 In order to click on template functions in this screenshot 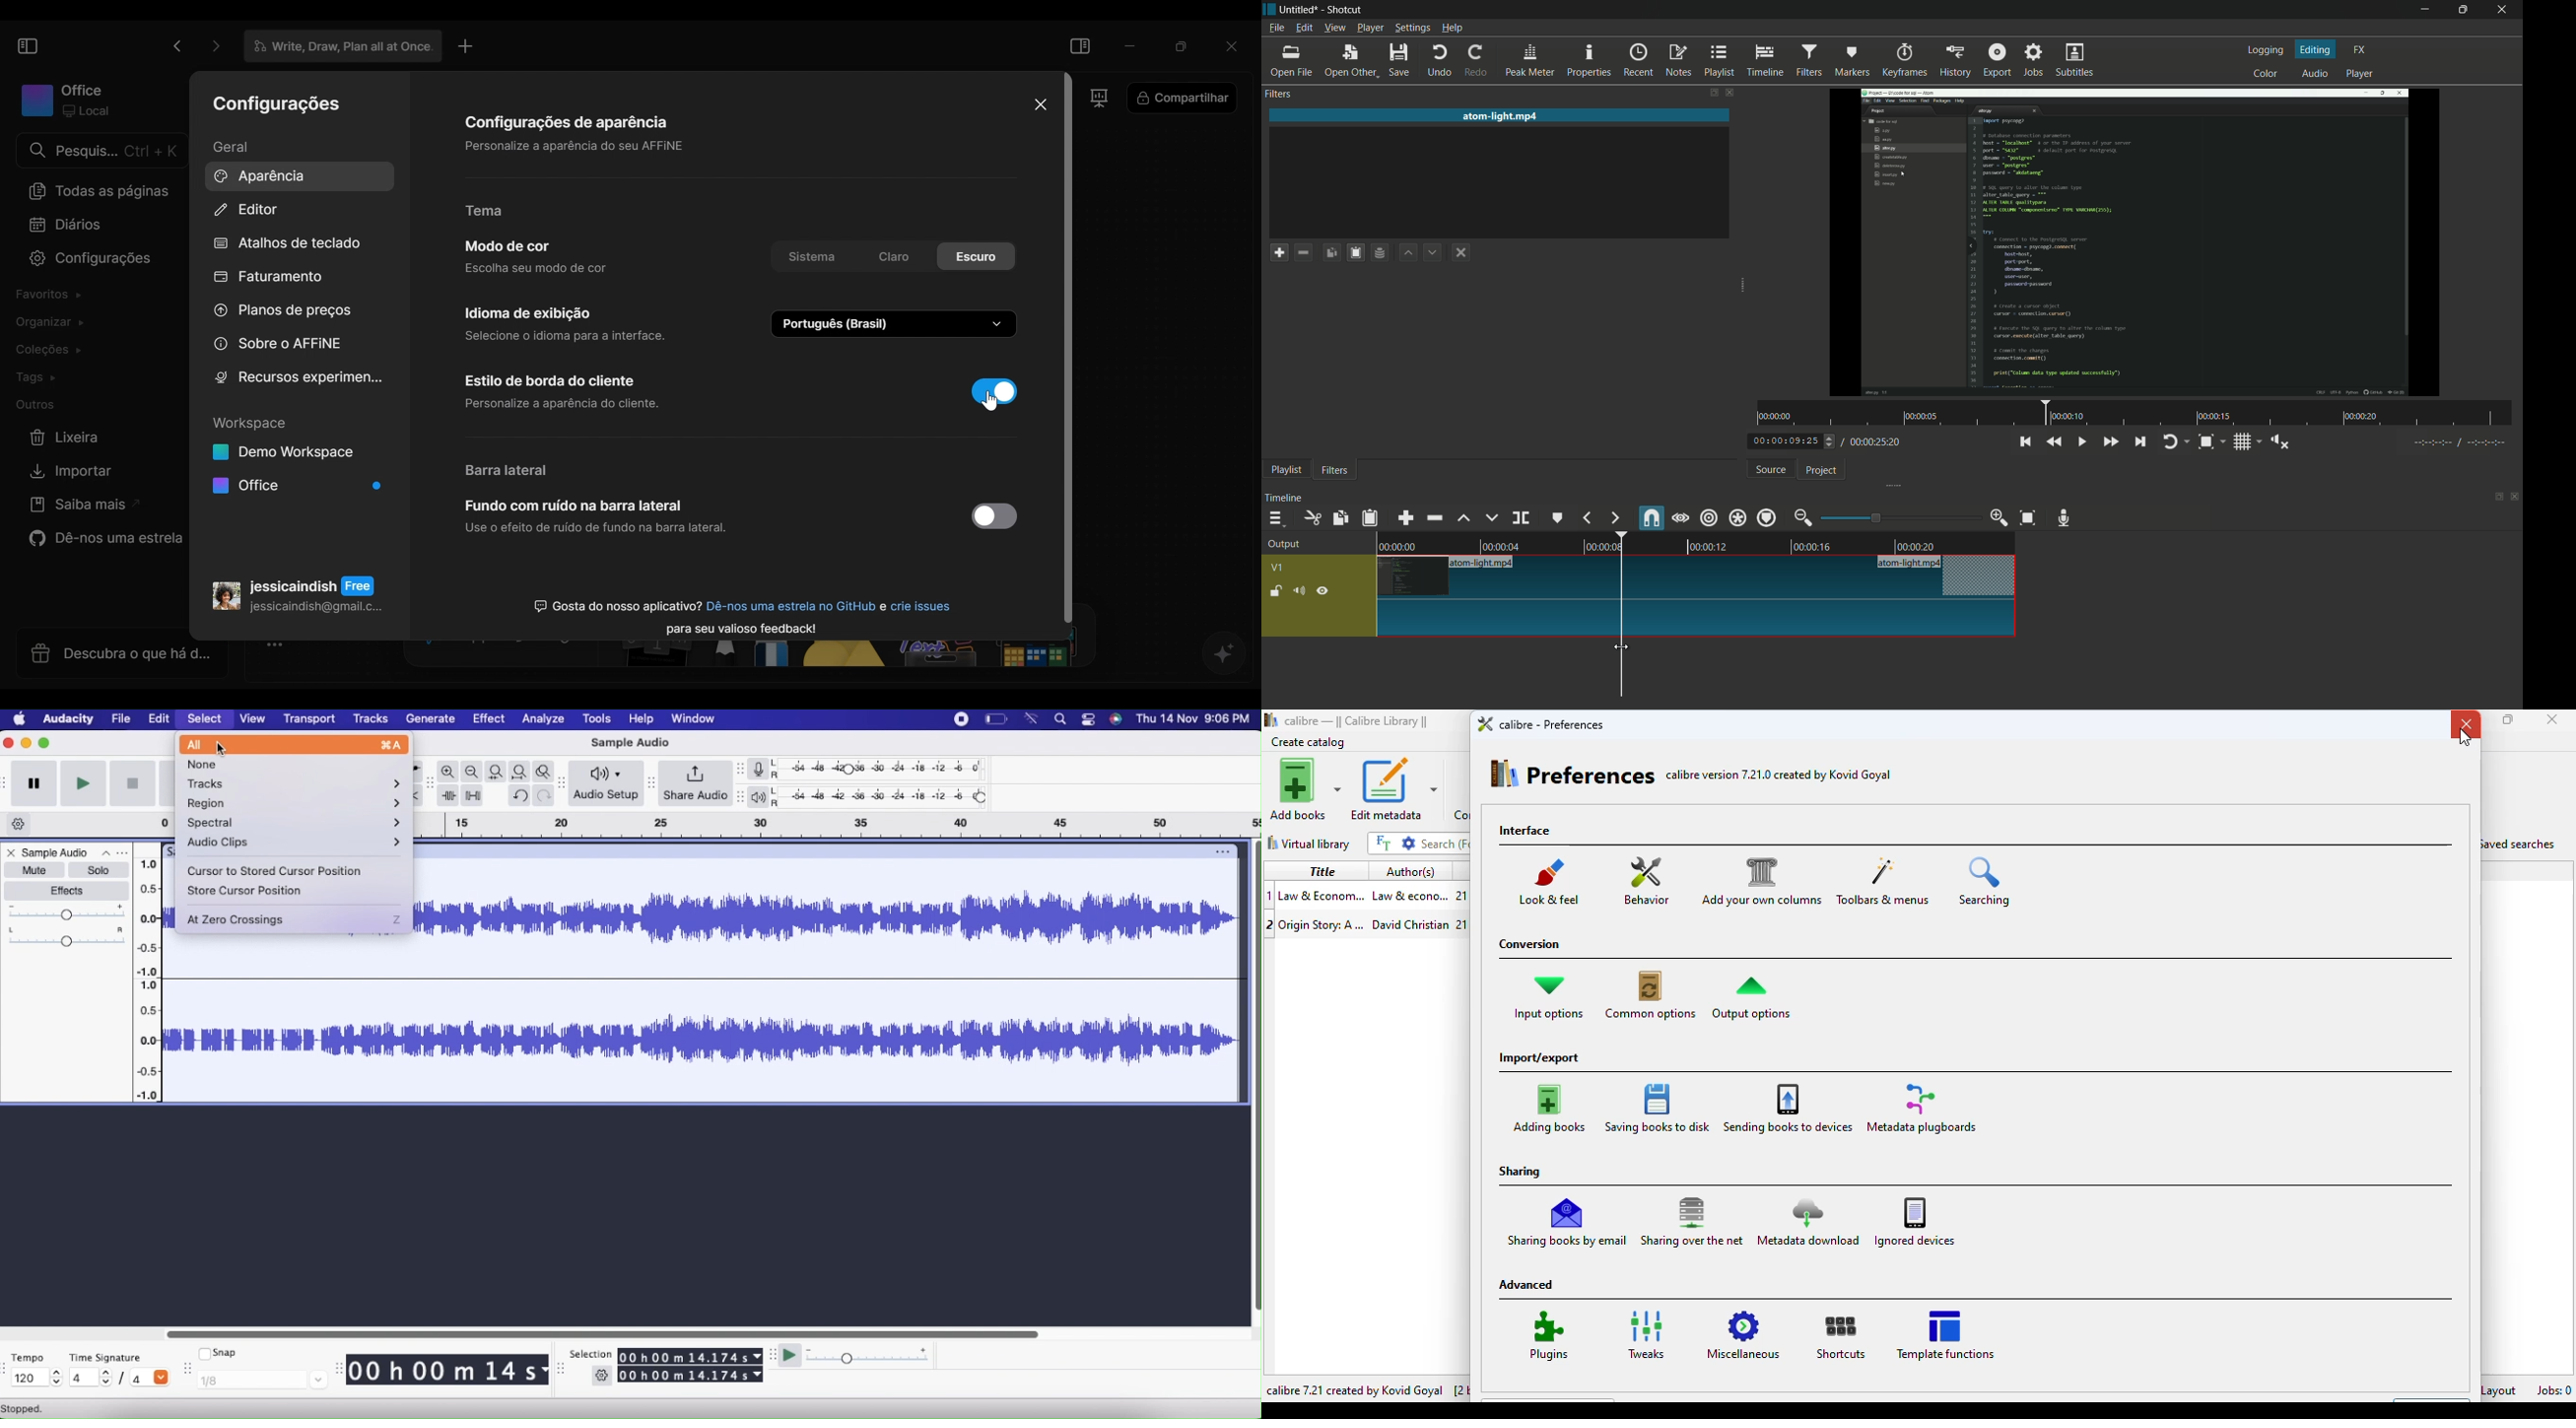, I will do `click(1945, 1334)`.